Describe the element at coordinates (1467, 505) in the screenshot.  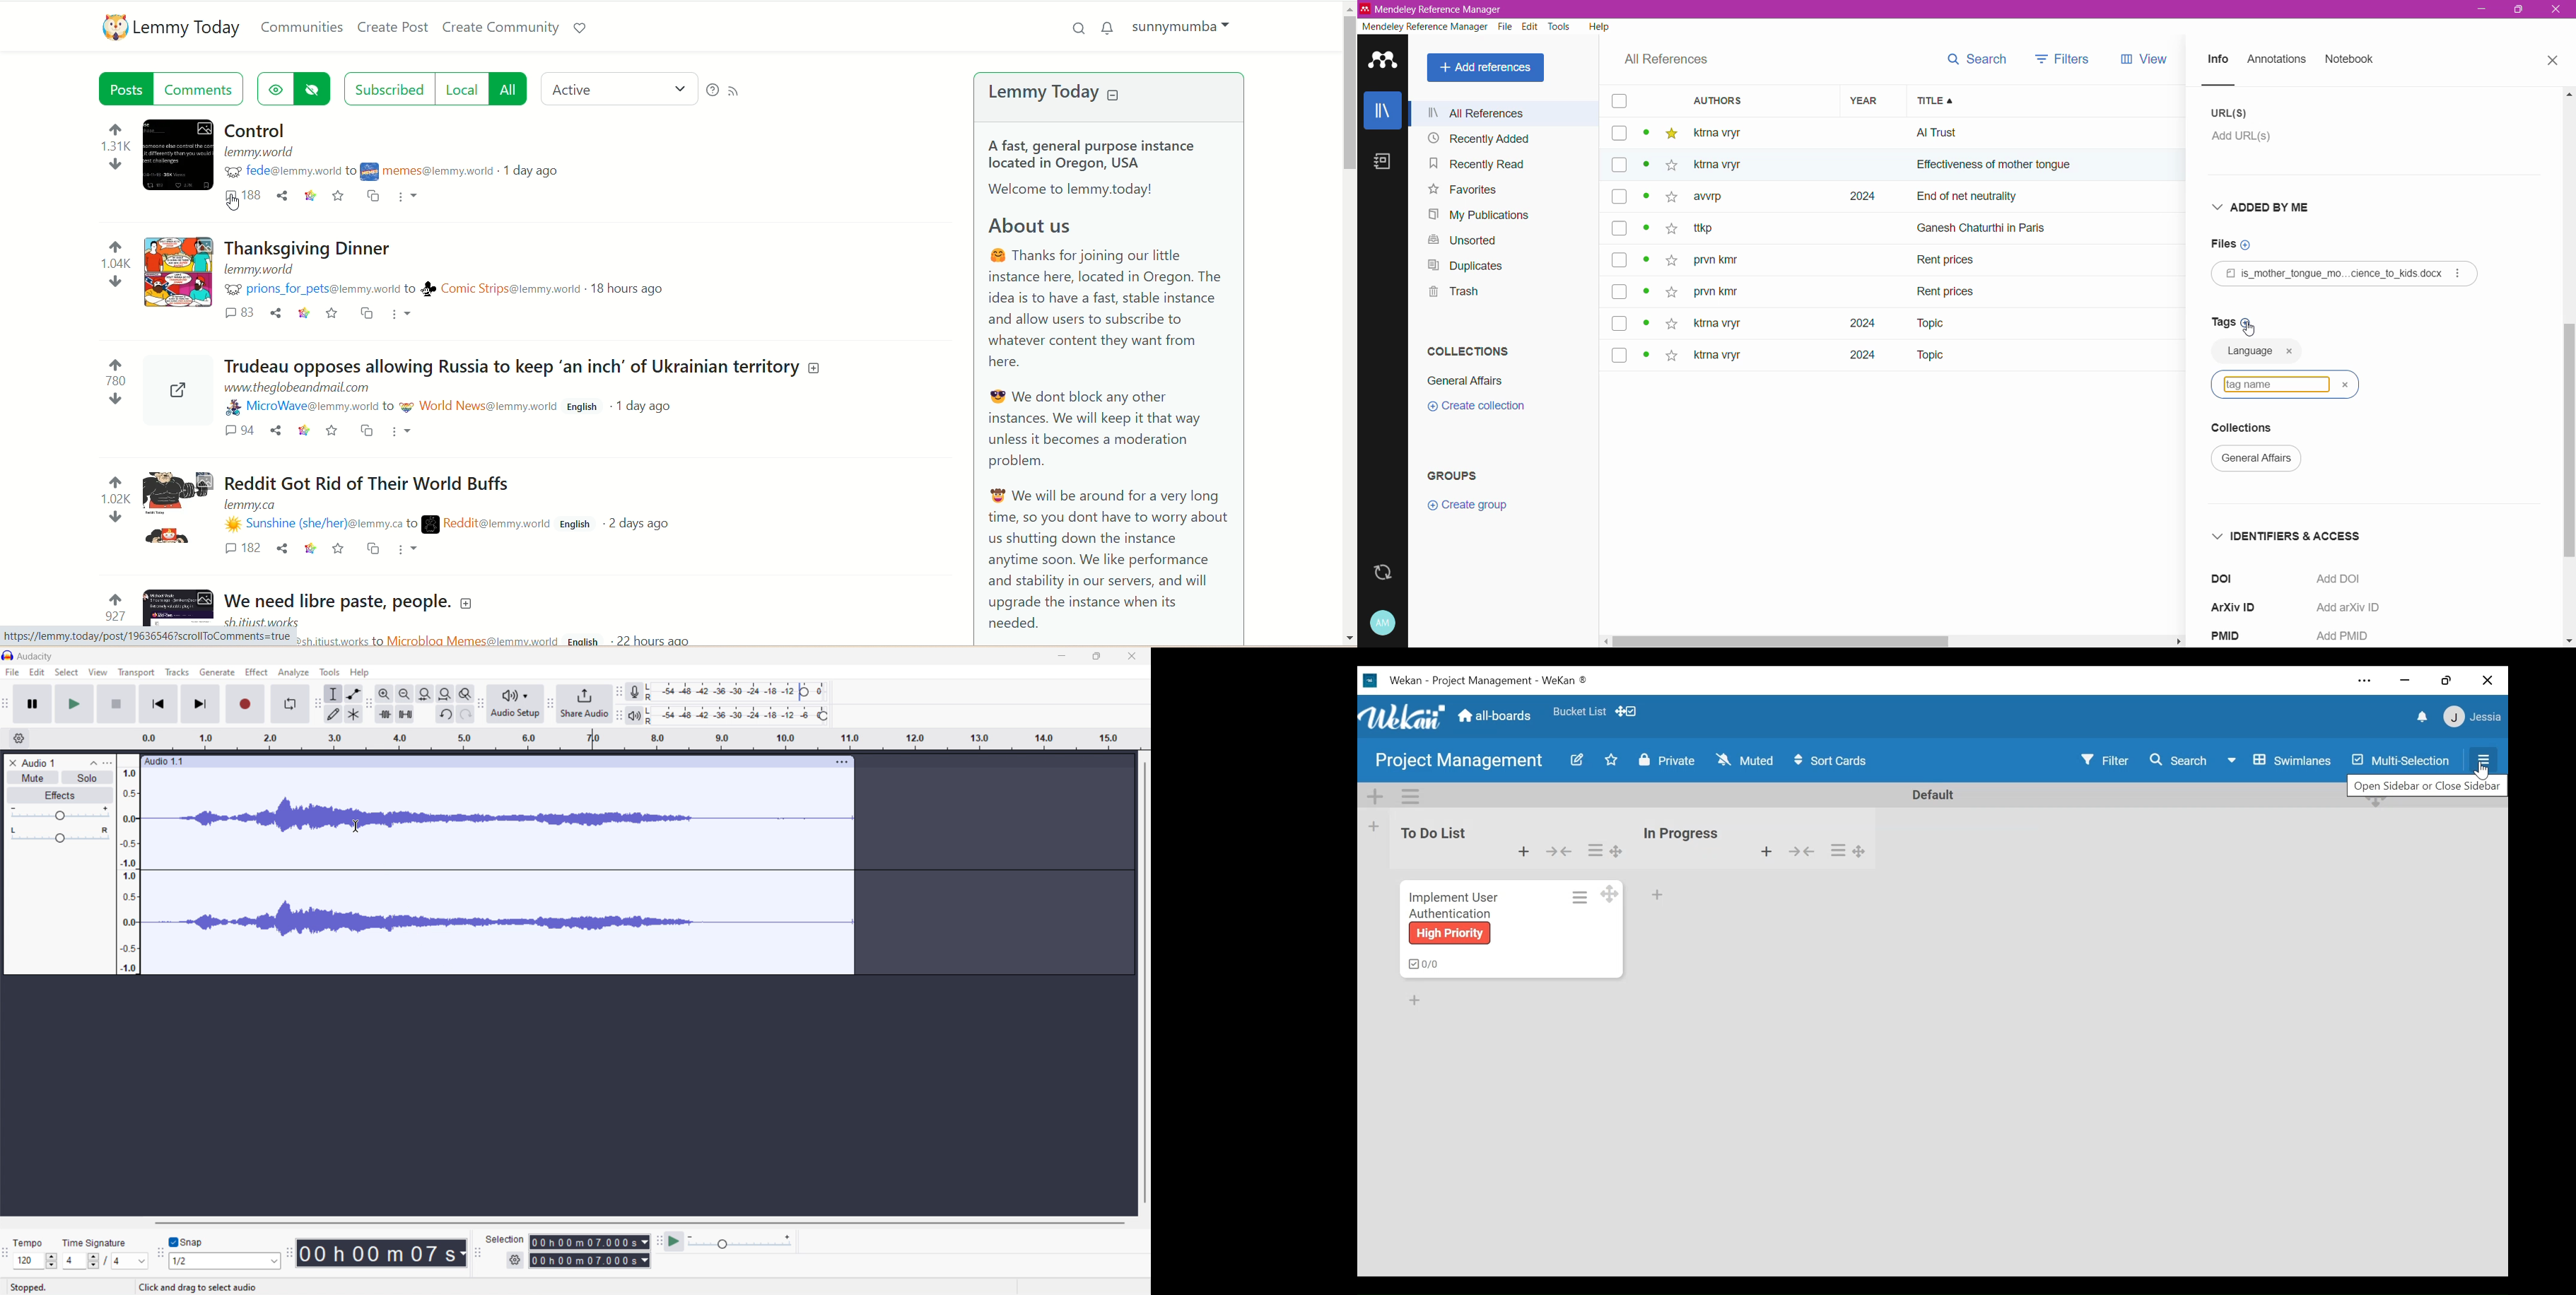
I see `Create group` at that location.